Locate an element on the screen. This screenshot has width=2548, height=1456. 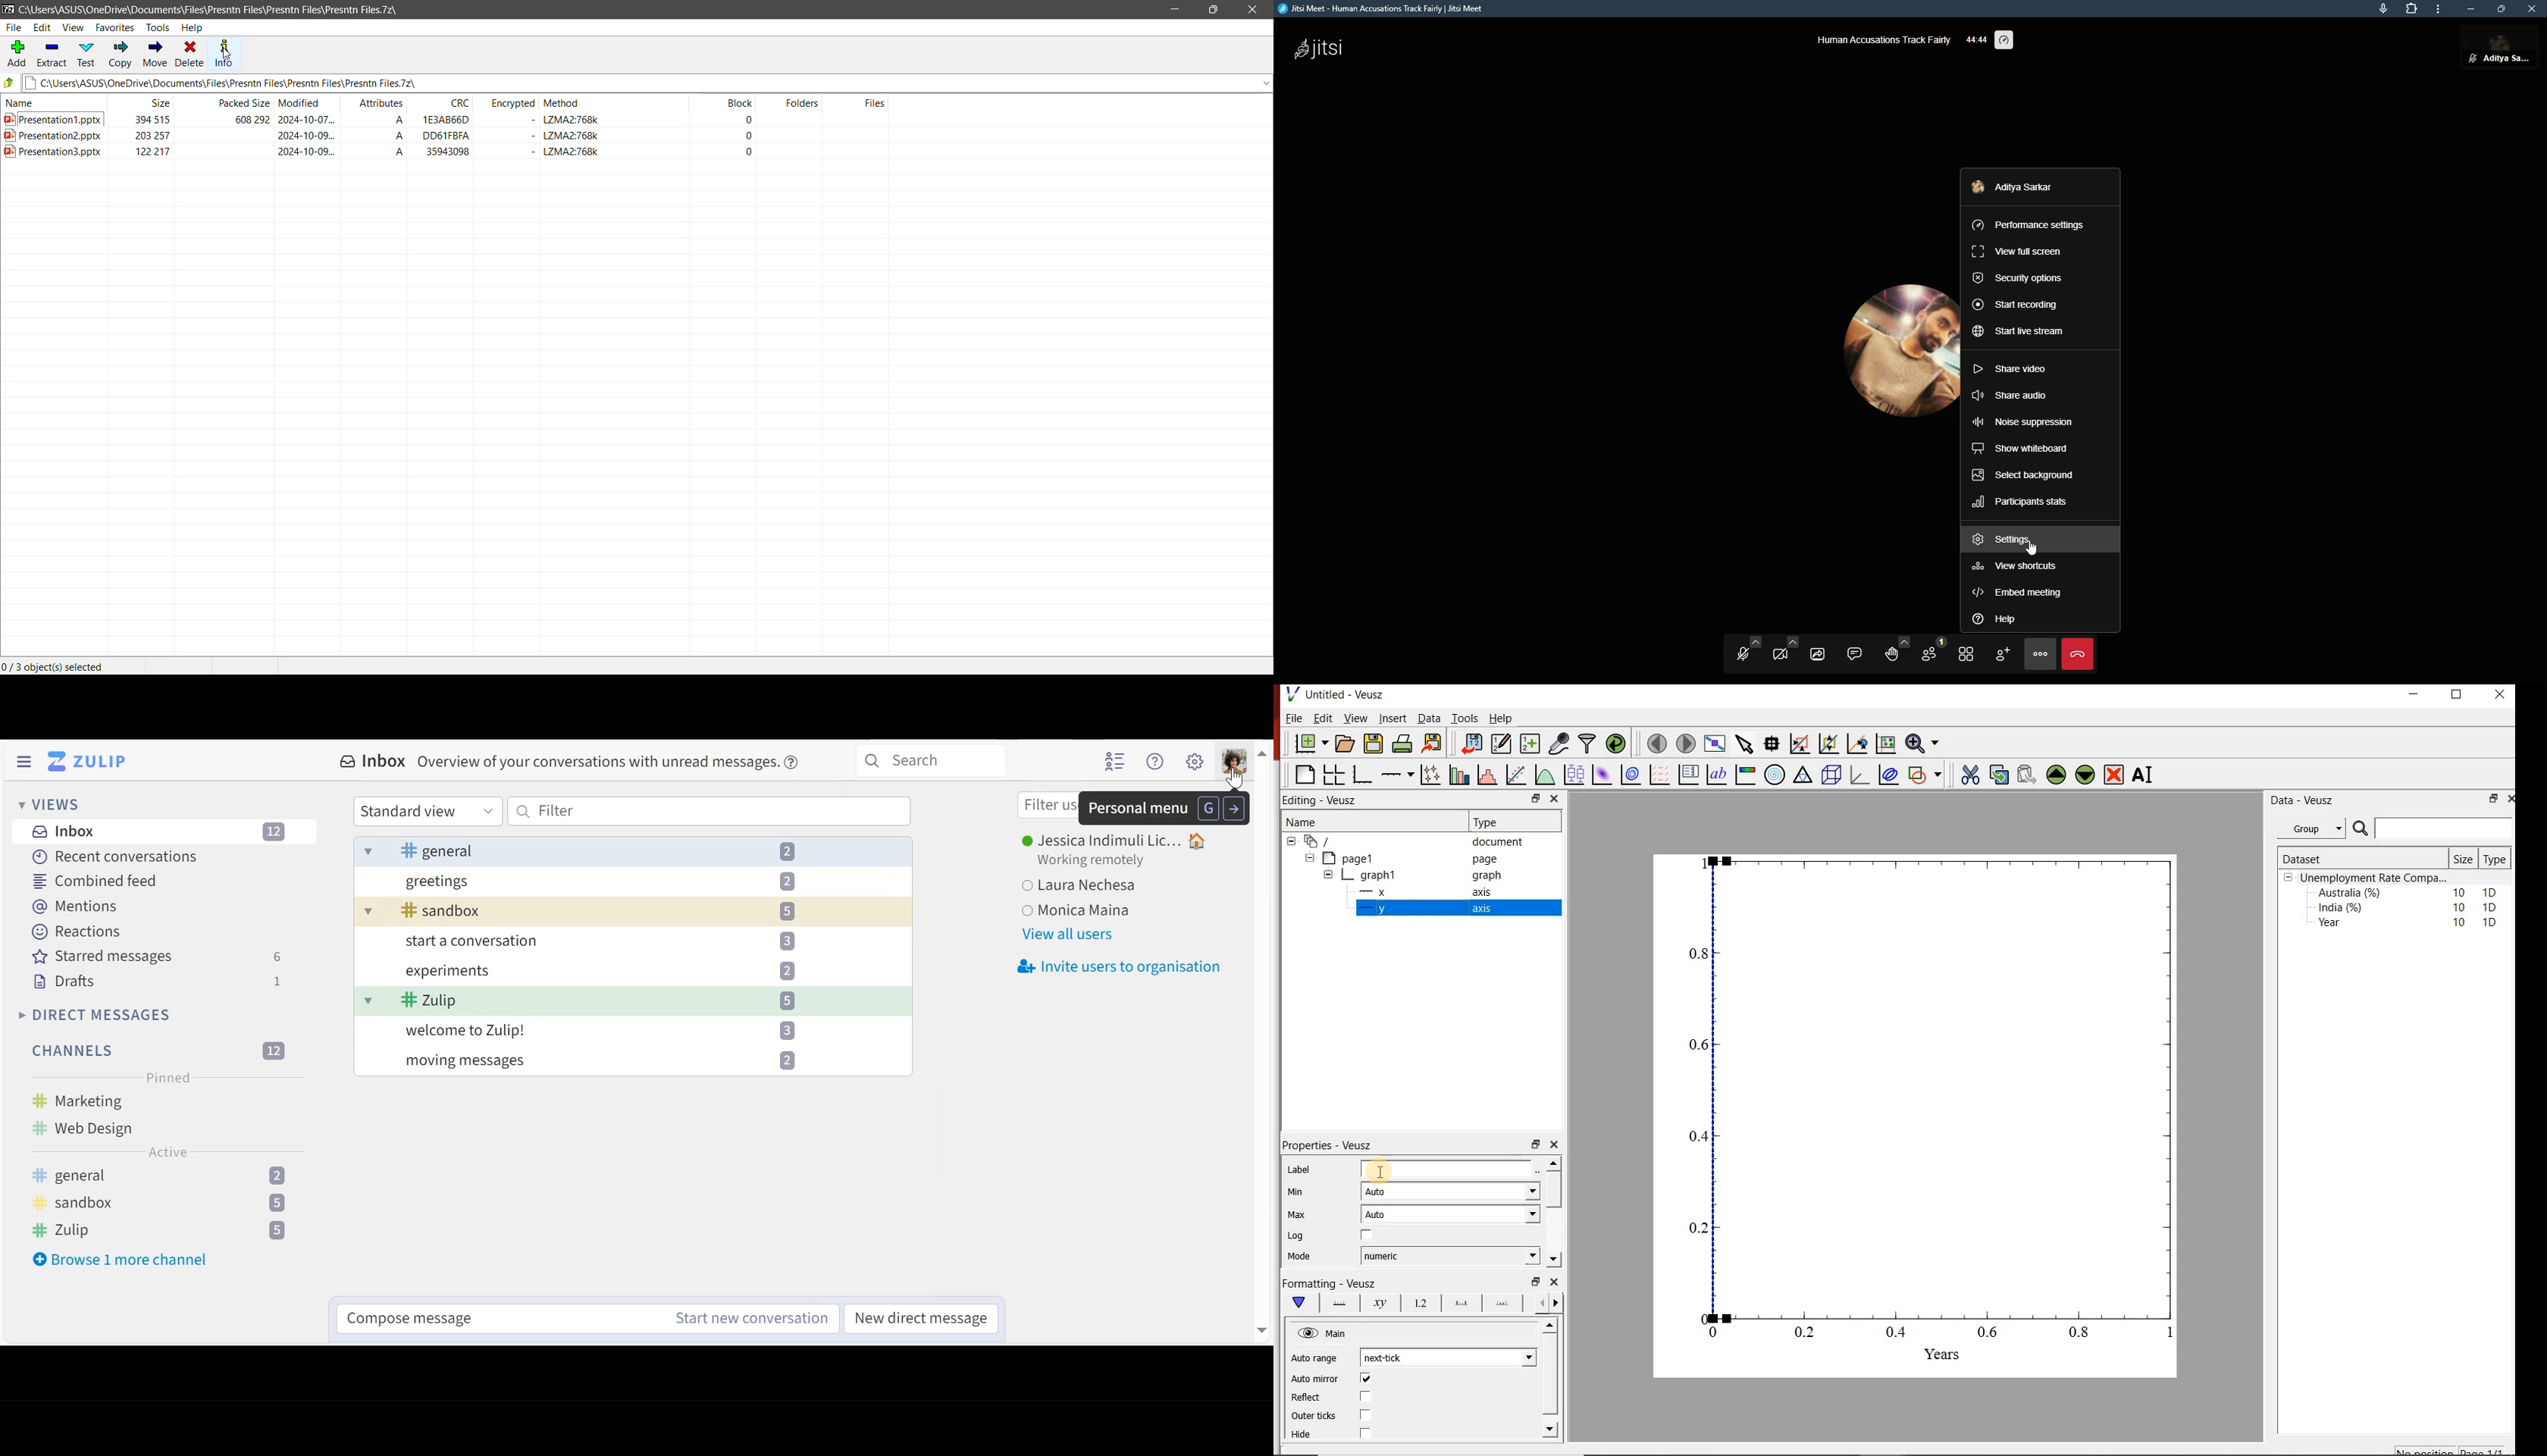
Edit is located at coordinates (44, 27).